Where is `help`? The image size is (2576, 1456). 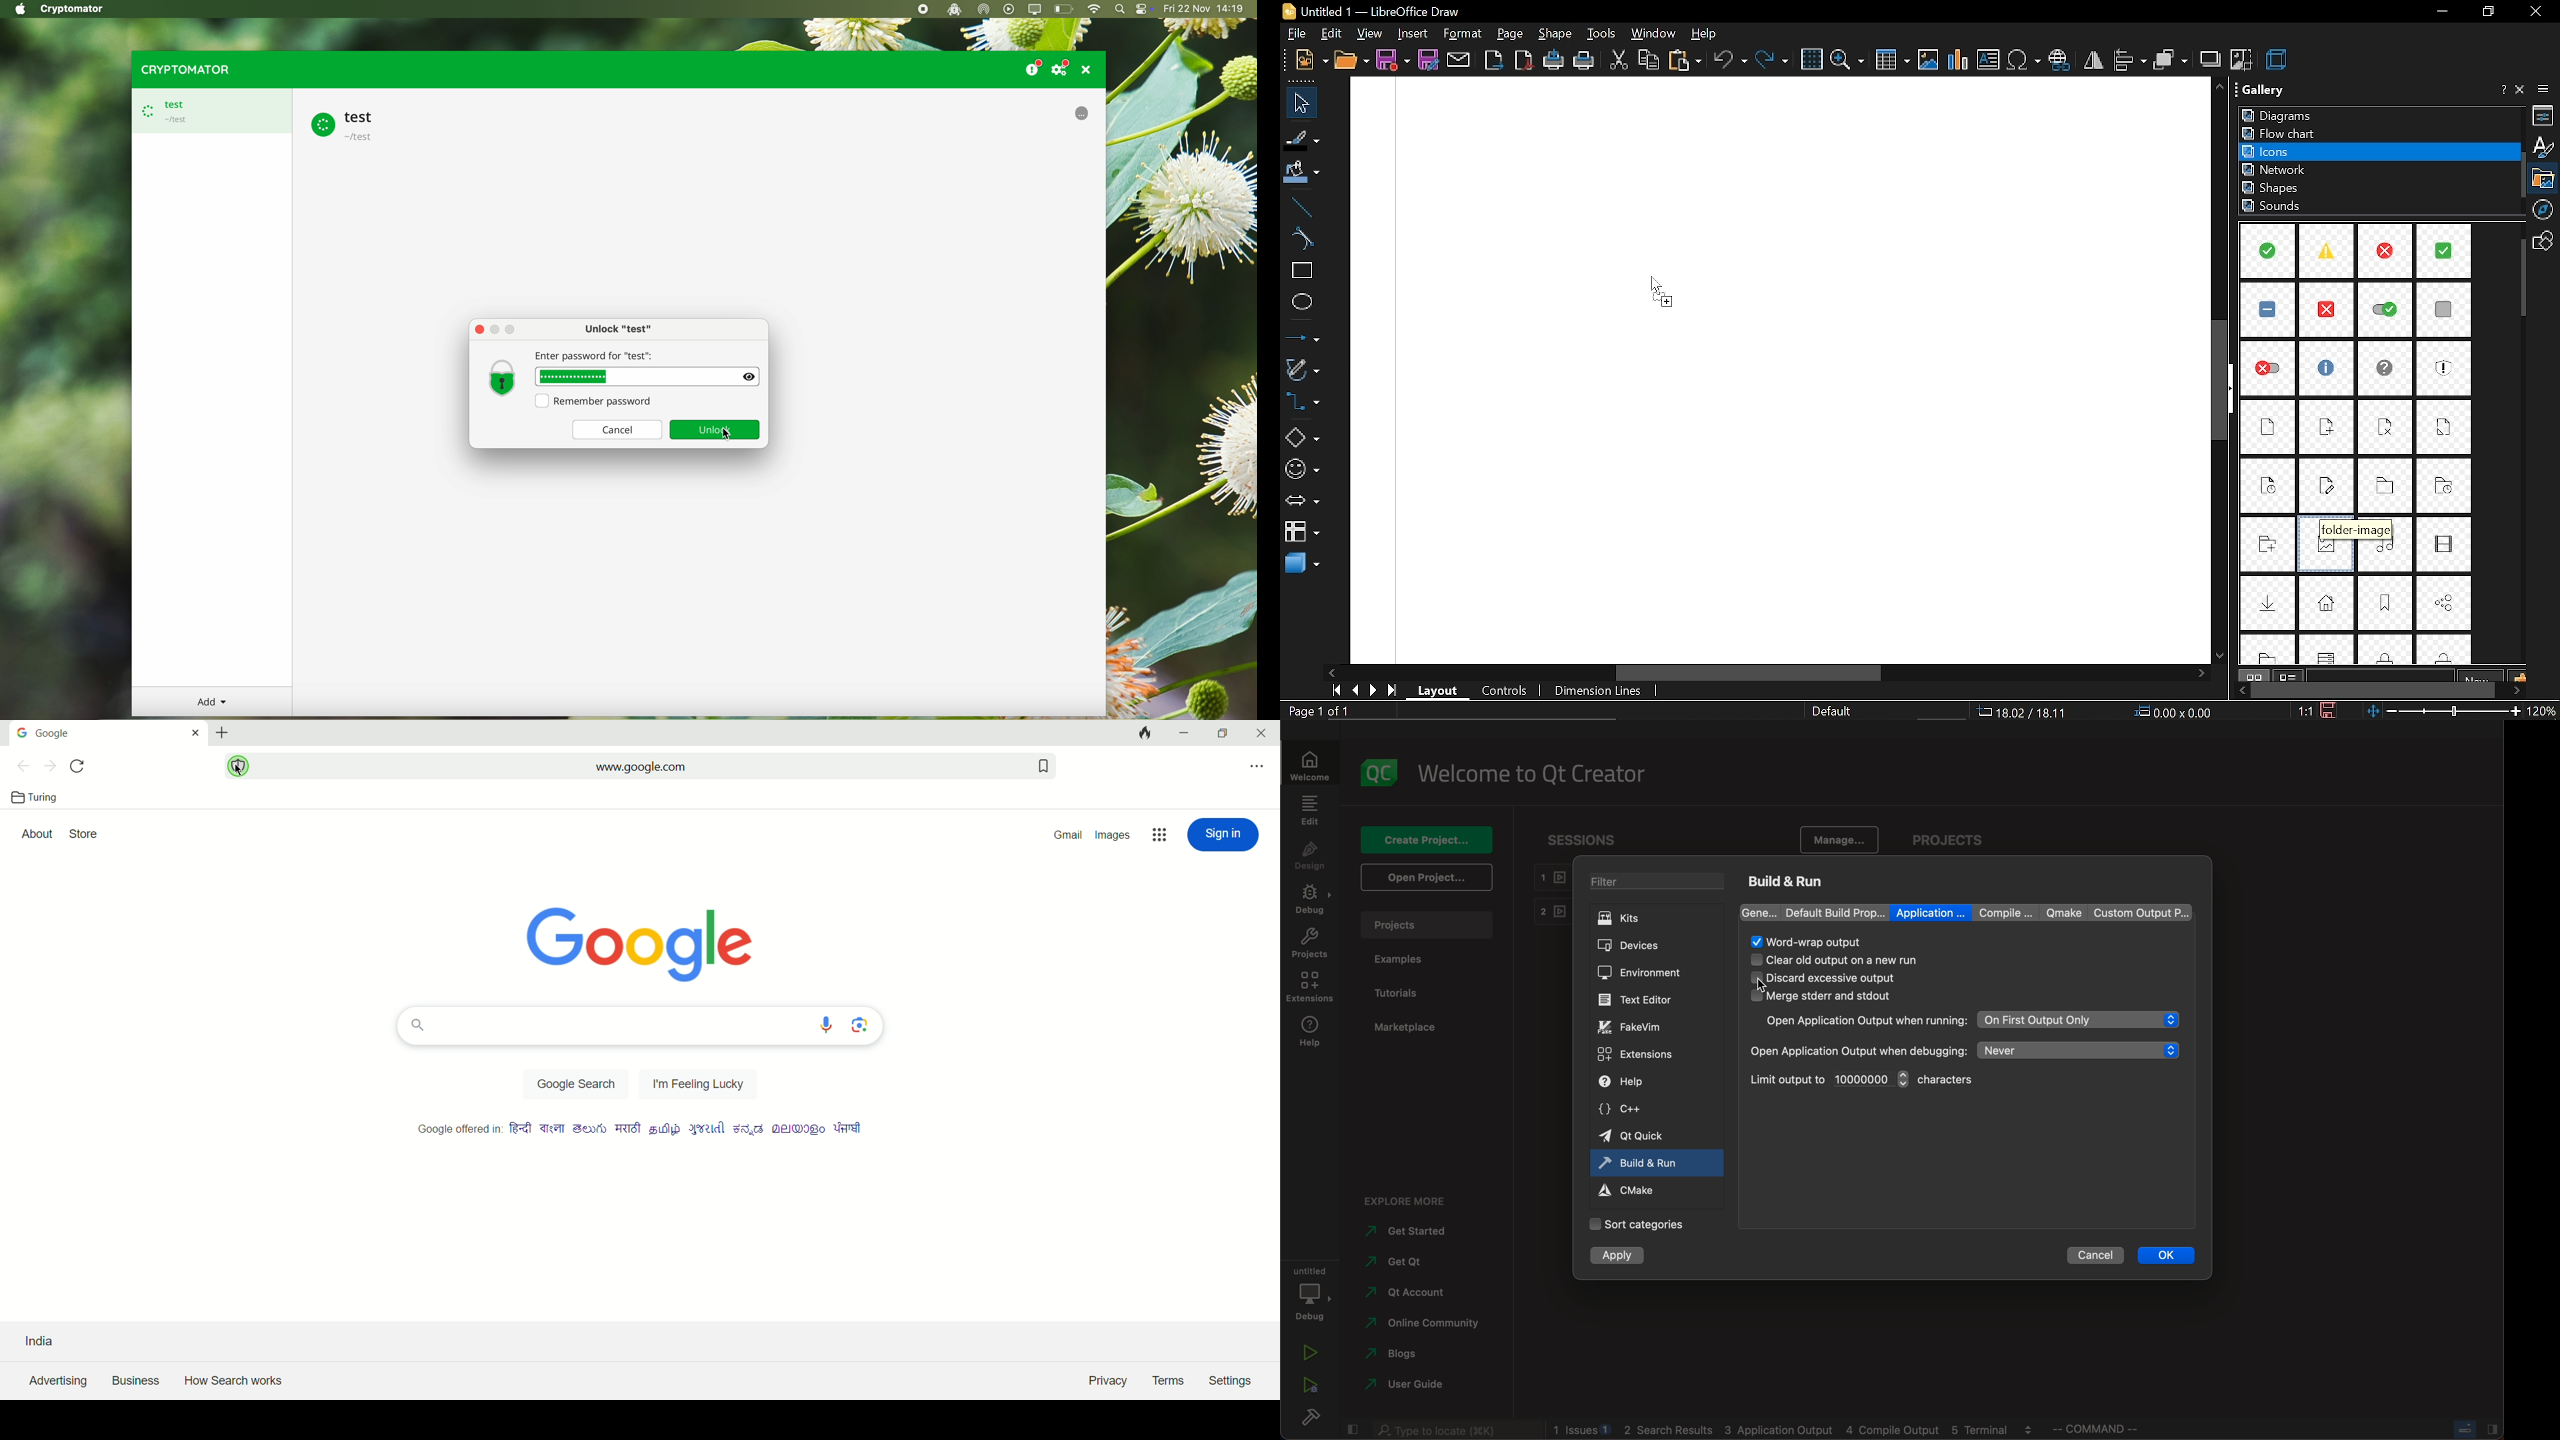 help is located at coordinates (1646, 1082).